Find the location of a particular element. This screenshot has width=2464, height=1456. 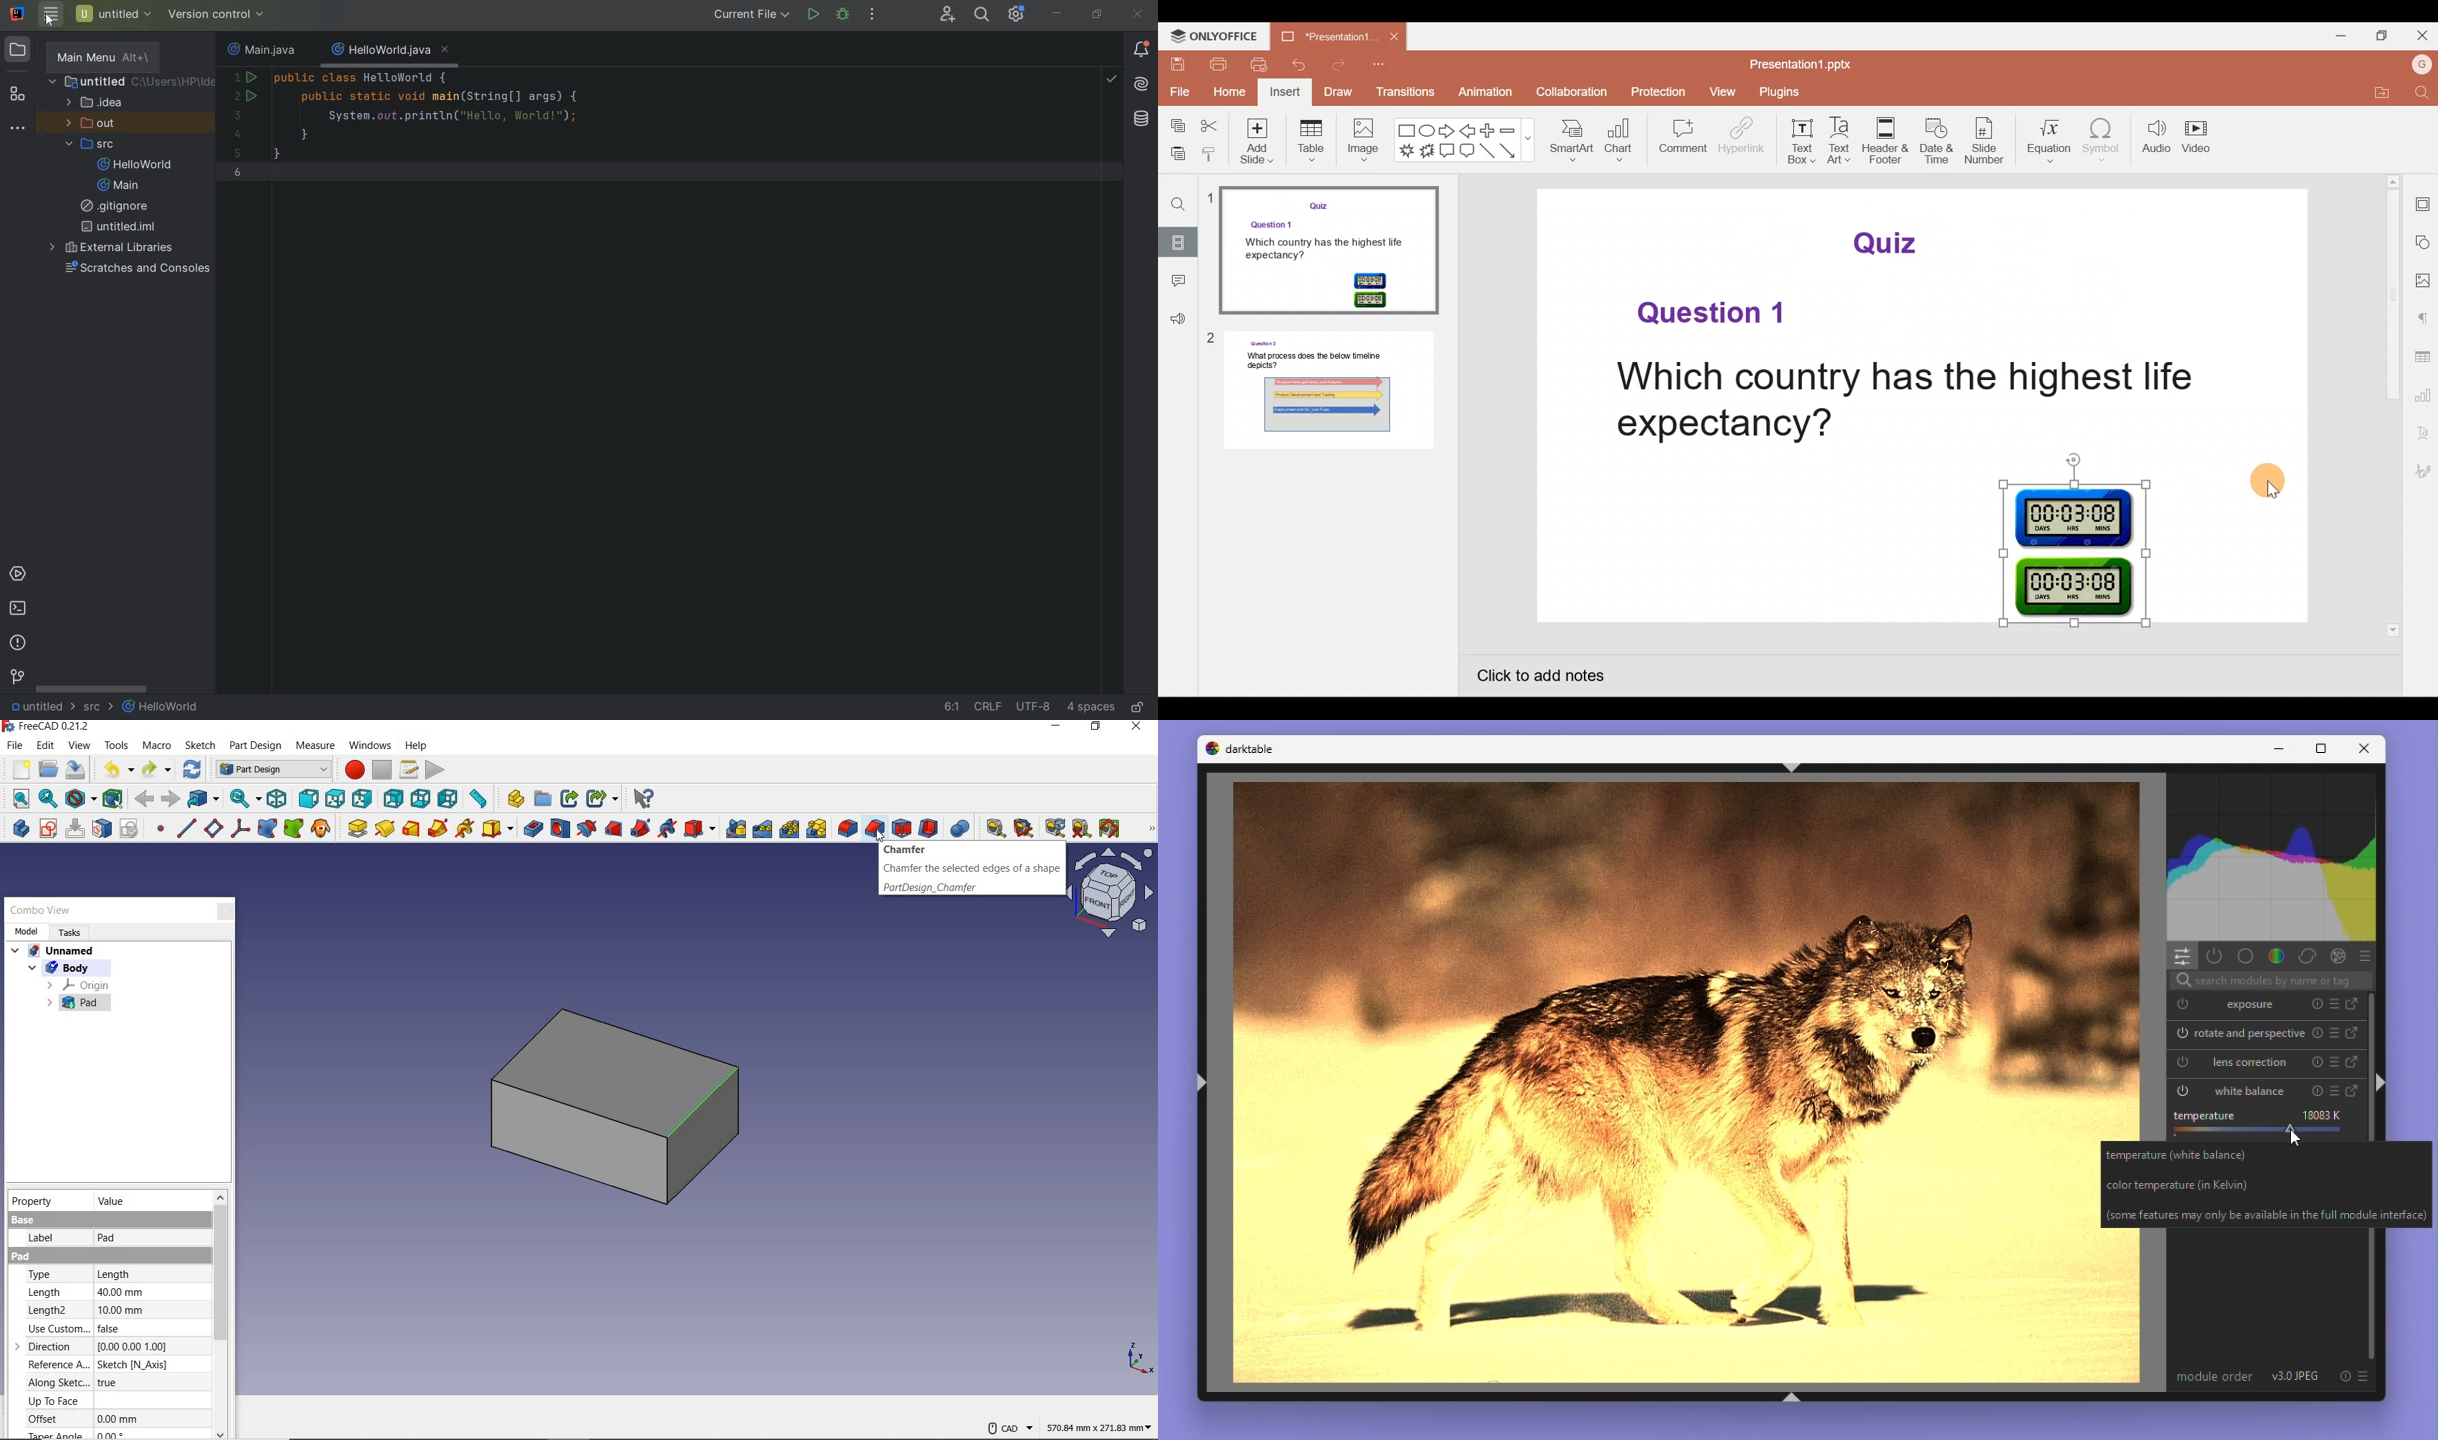

Show active modules only is located at coordinates (2216, 955).